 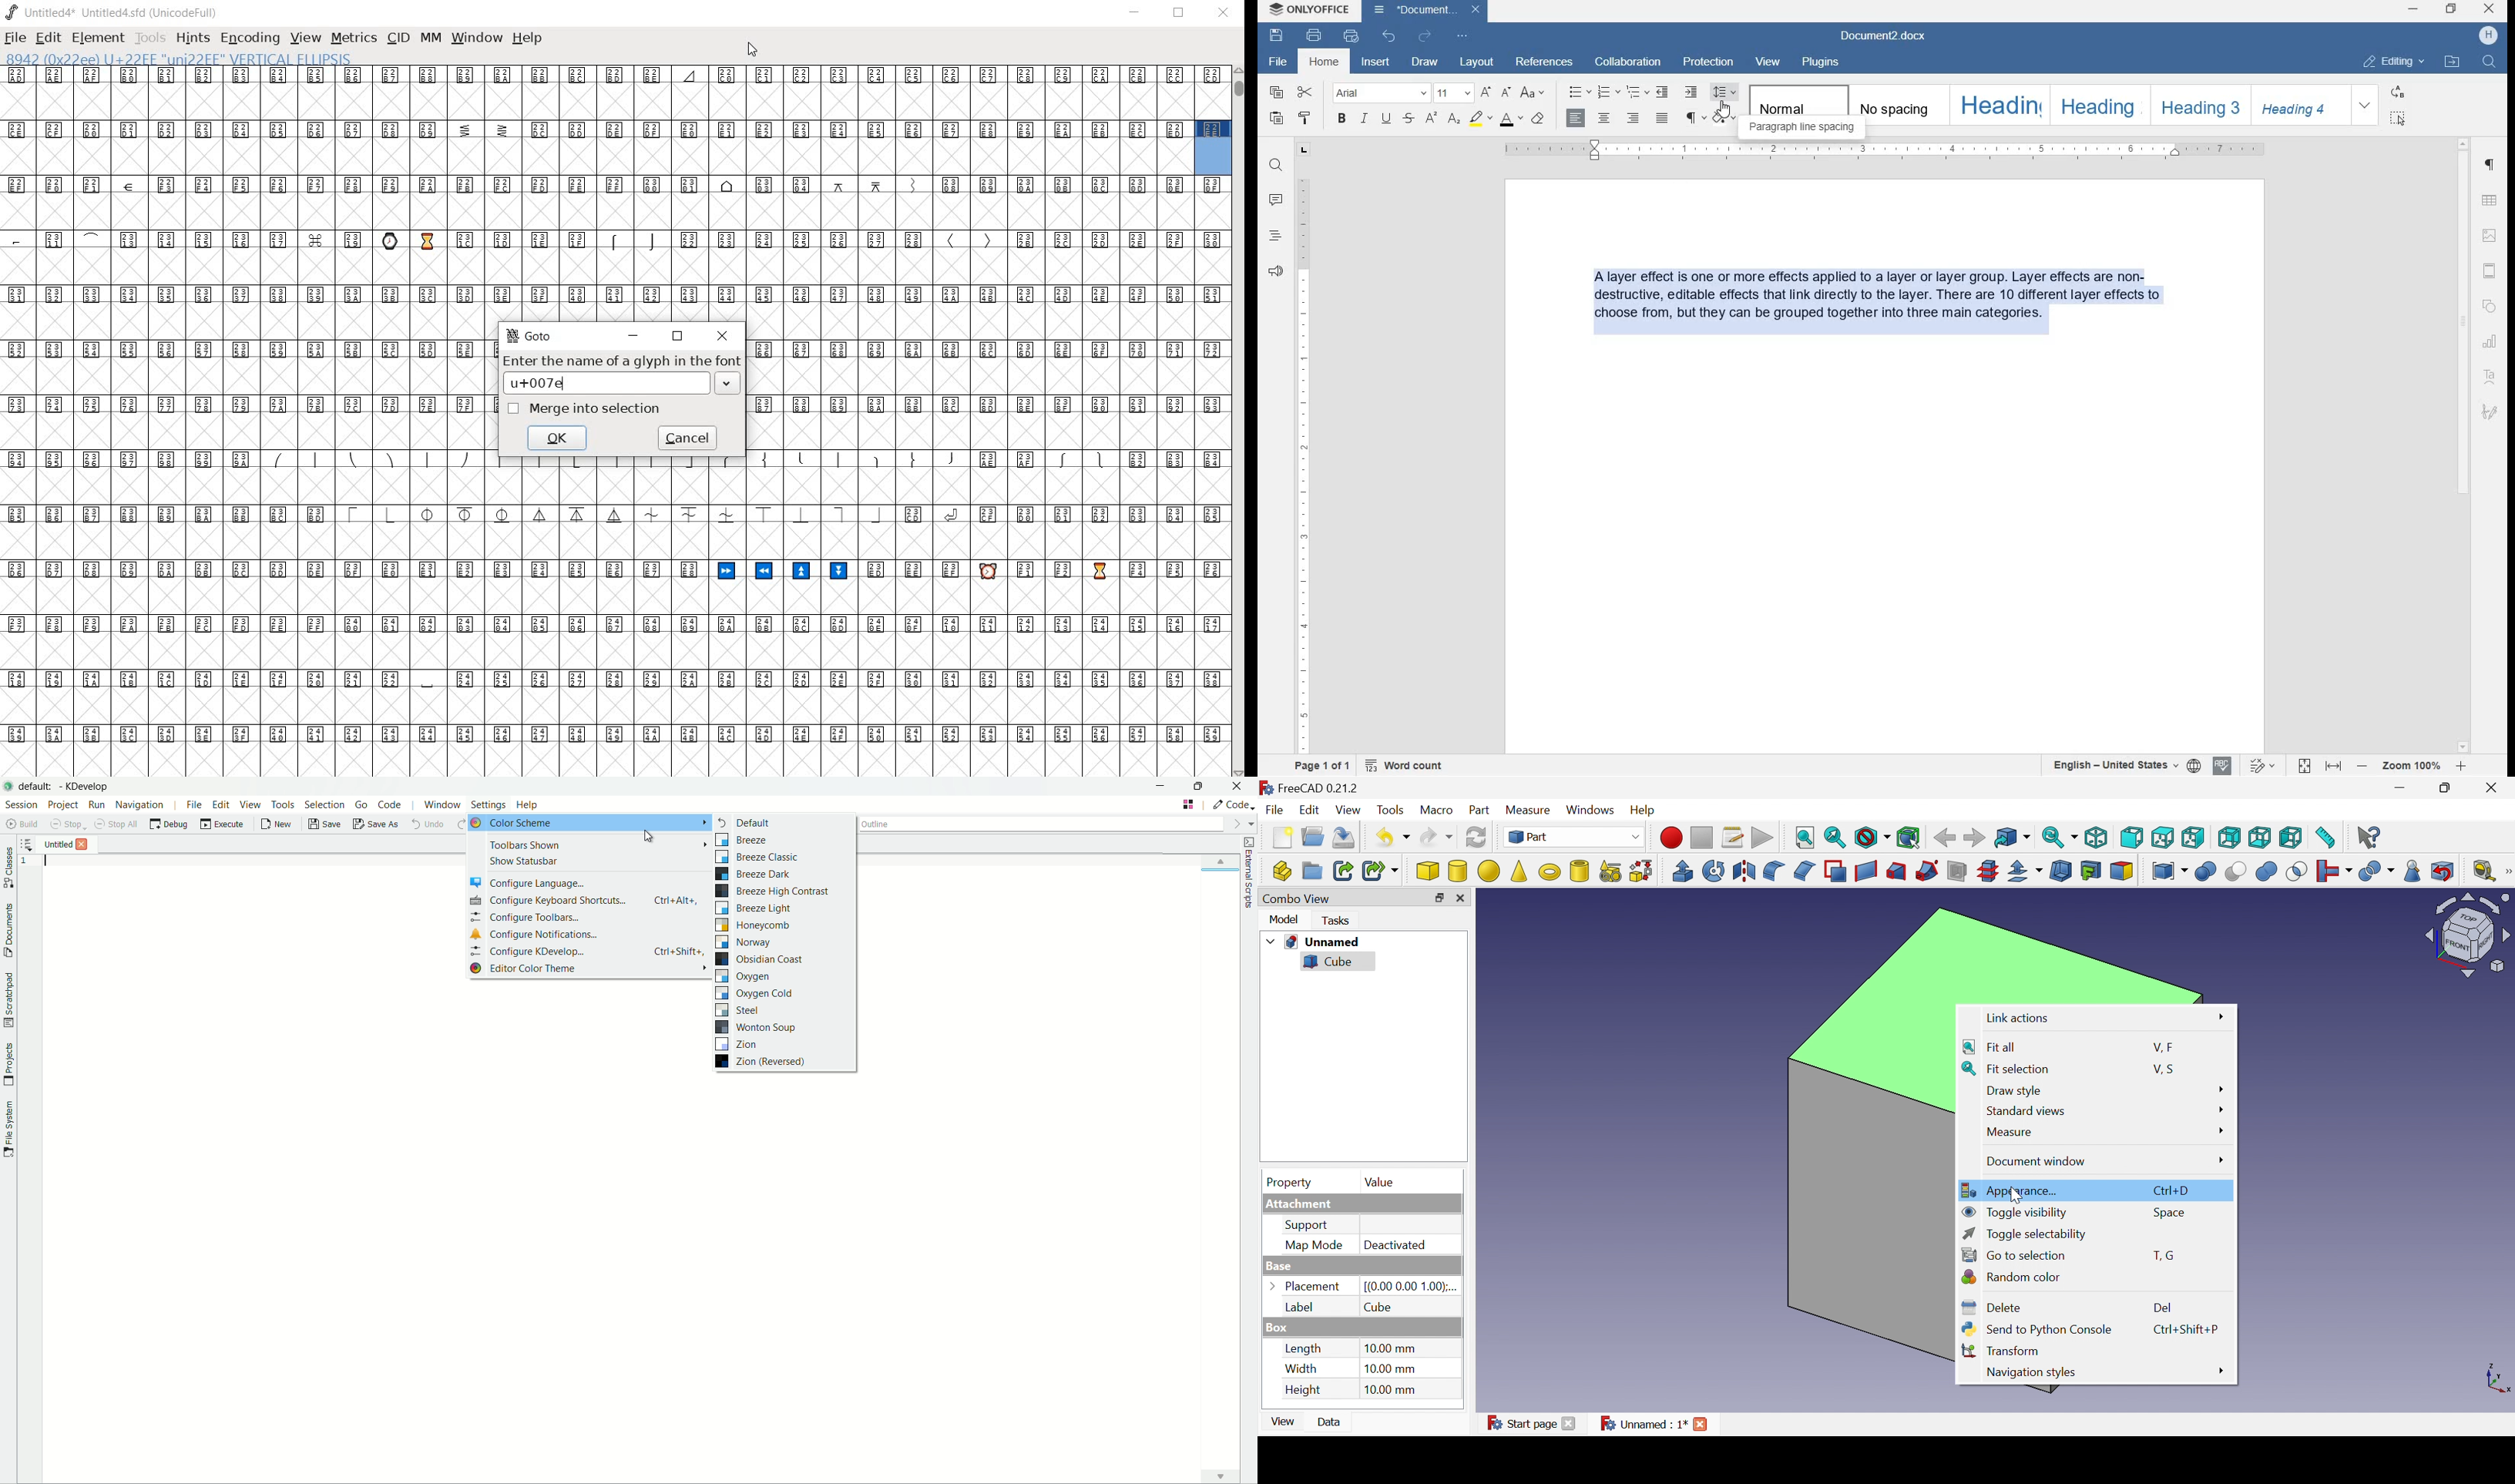 I want to click on bullets, so click(x=1579, y=92).